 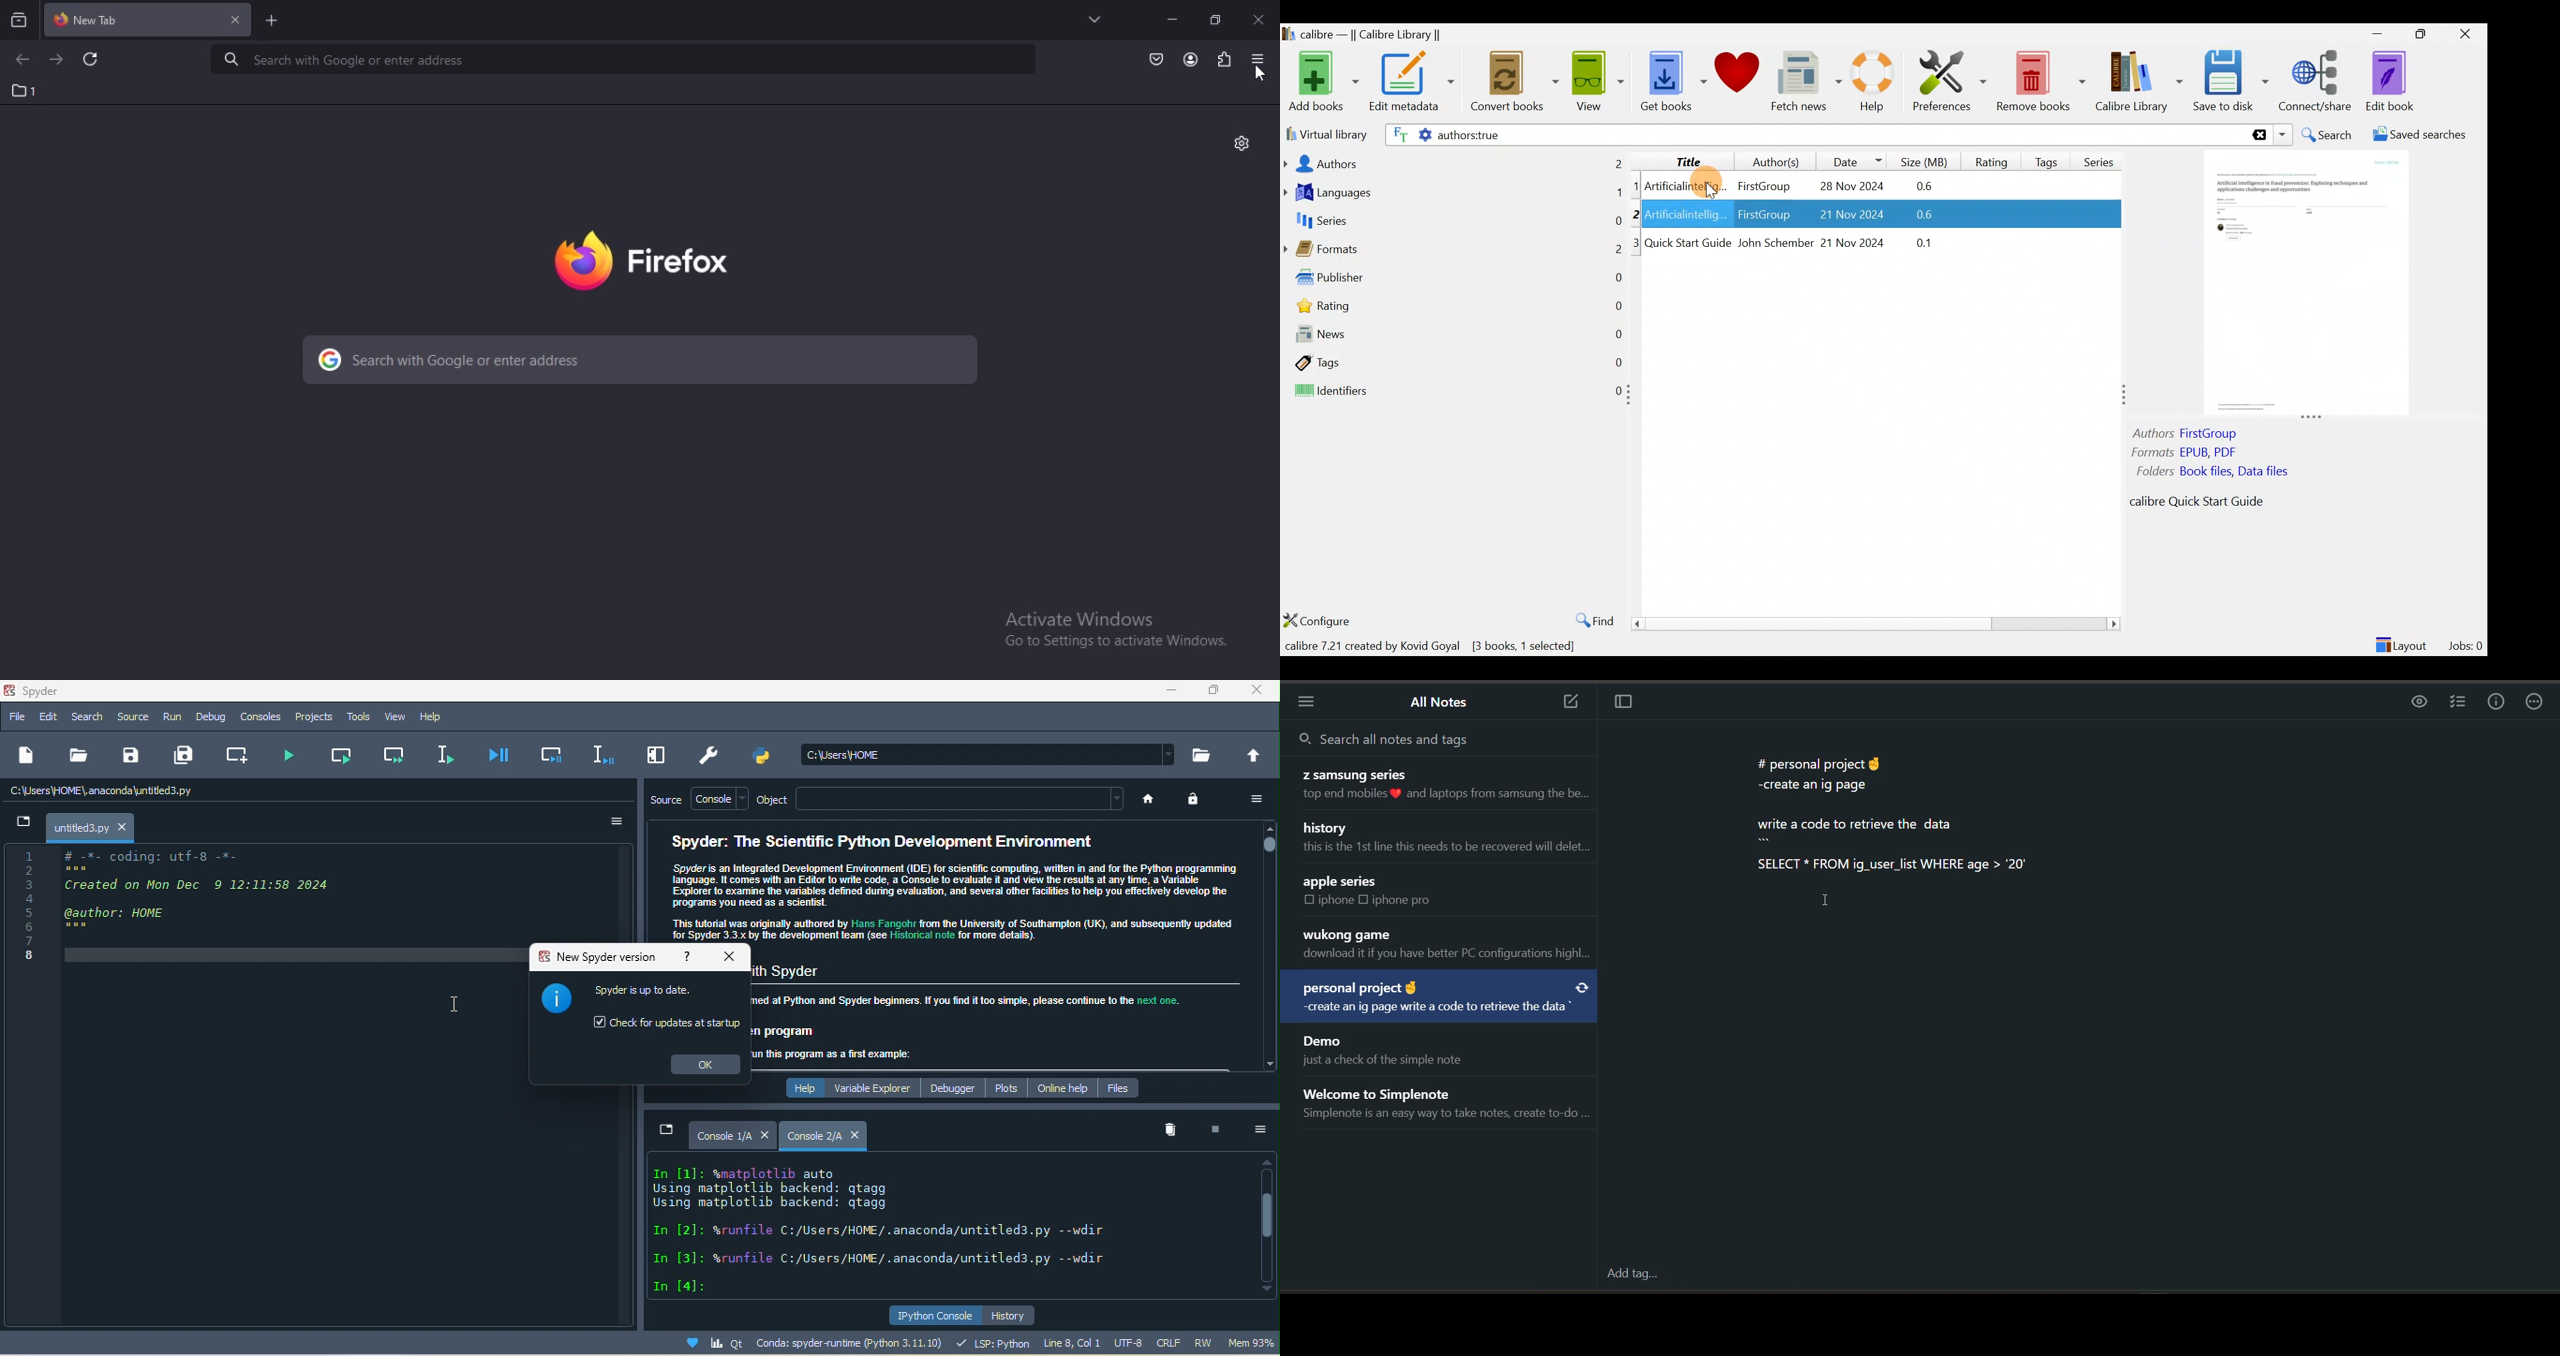 I want to click on Quick Start Guide, so click(x=1688, y=243).